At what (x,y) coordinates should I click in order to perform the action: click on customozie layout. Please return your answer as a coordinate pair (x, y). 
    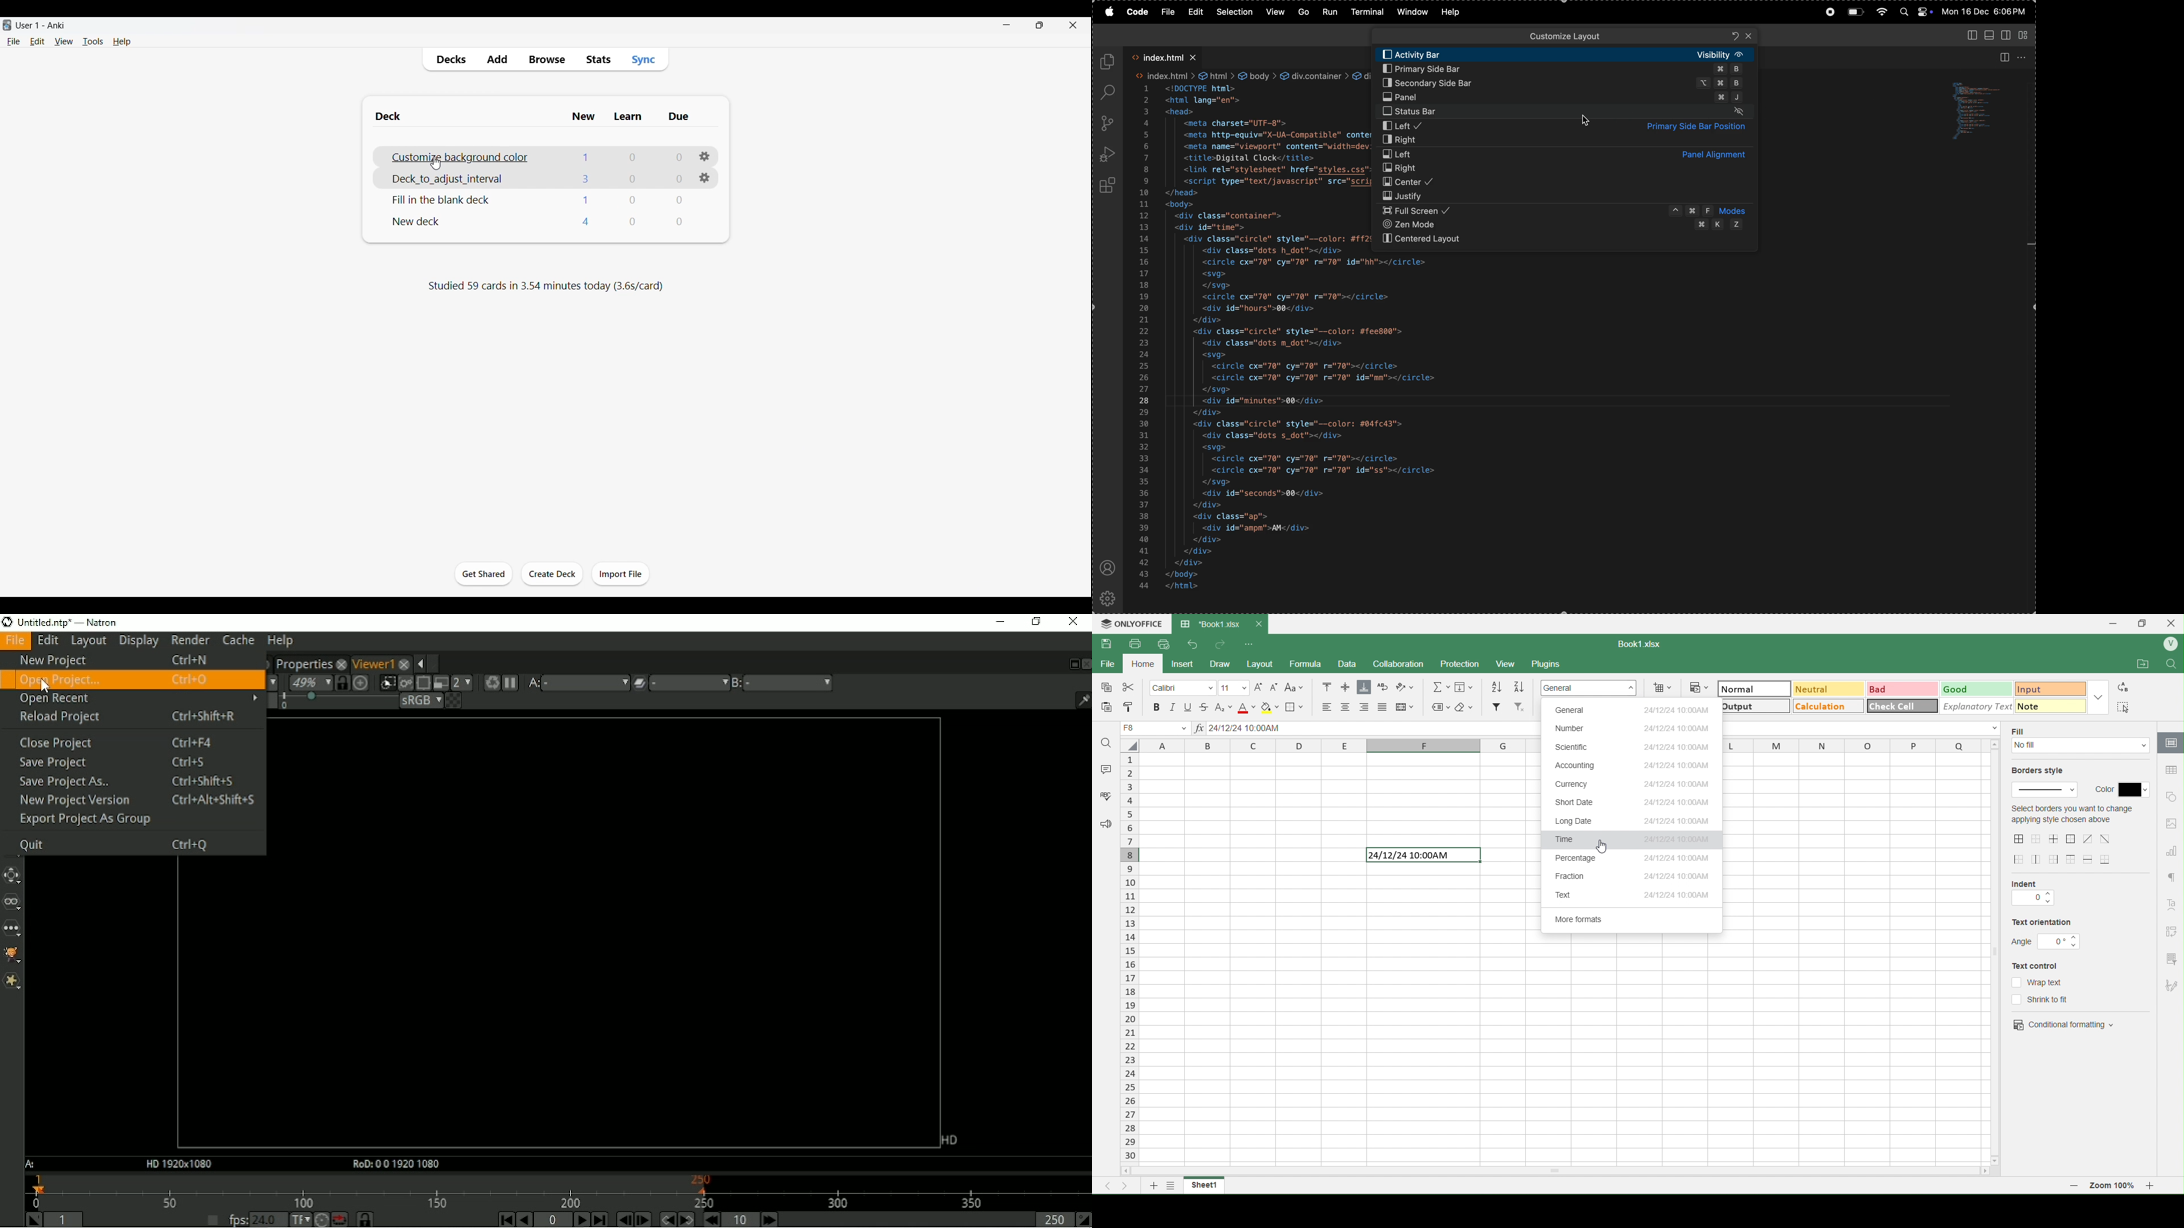
    Looking at the image, I should click on (2024, 34).